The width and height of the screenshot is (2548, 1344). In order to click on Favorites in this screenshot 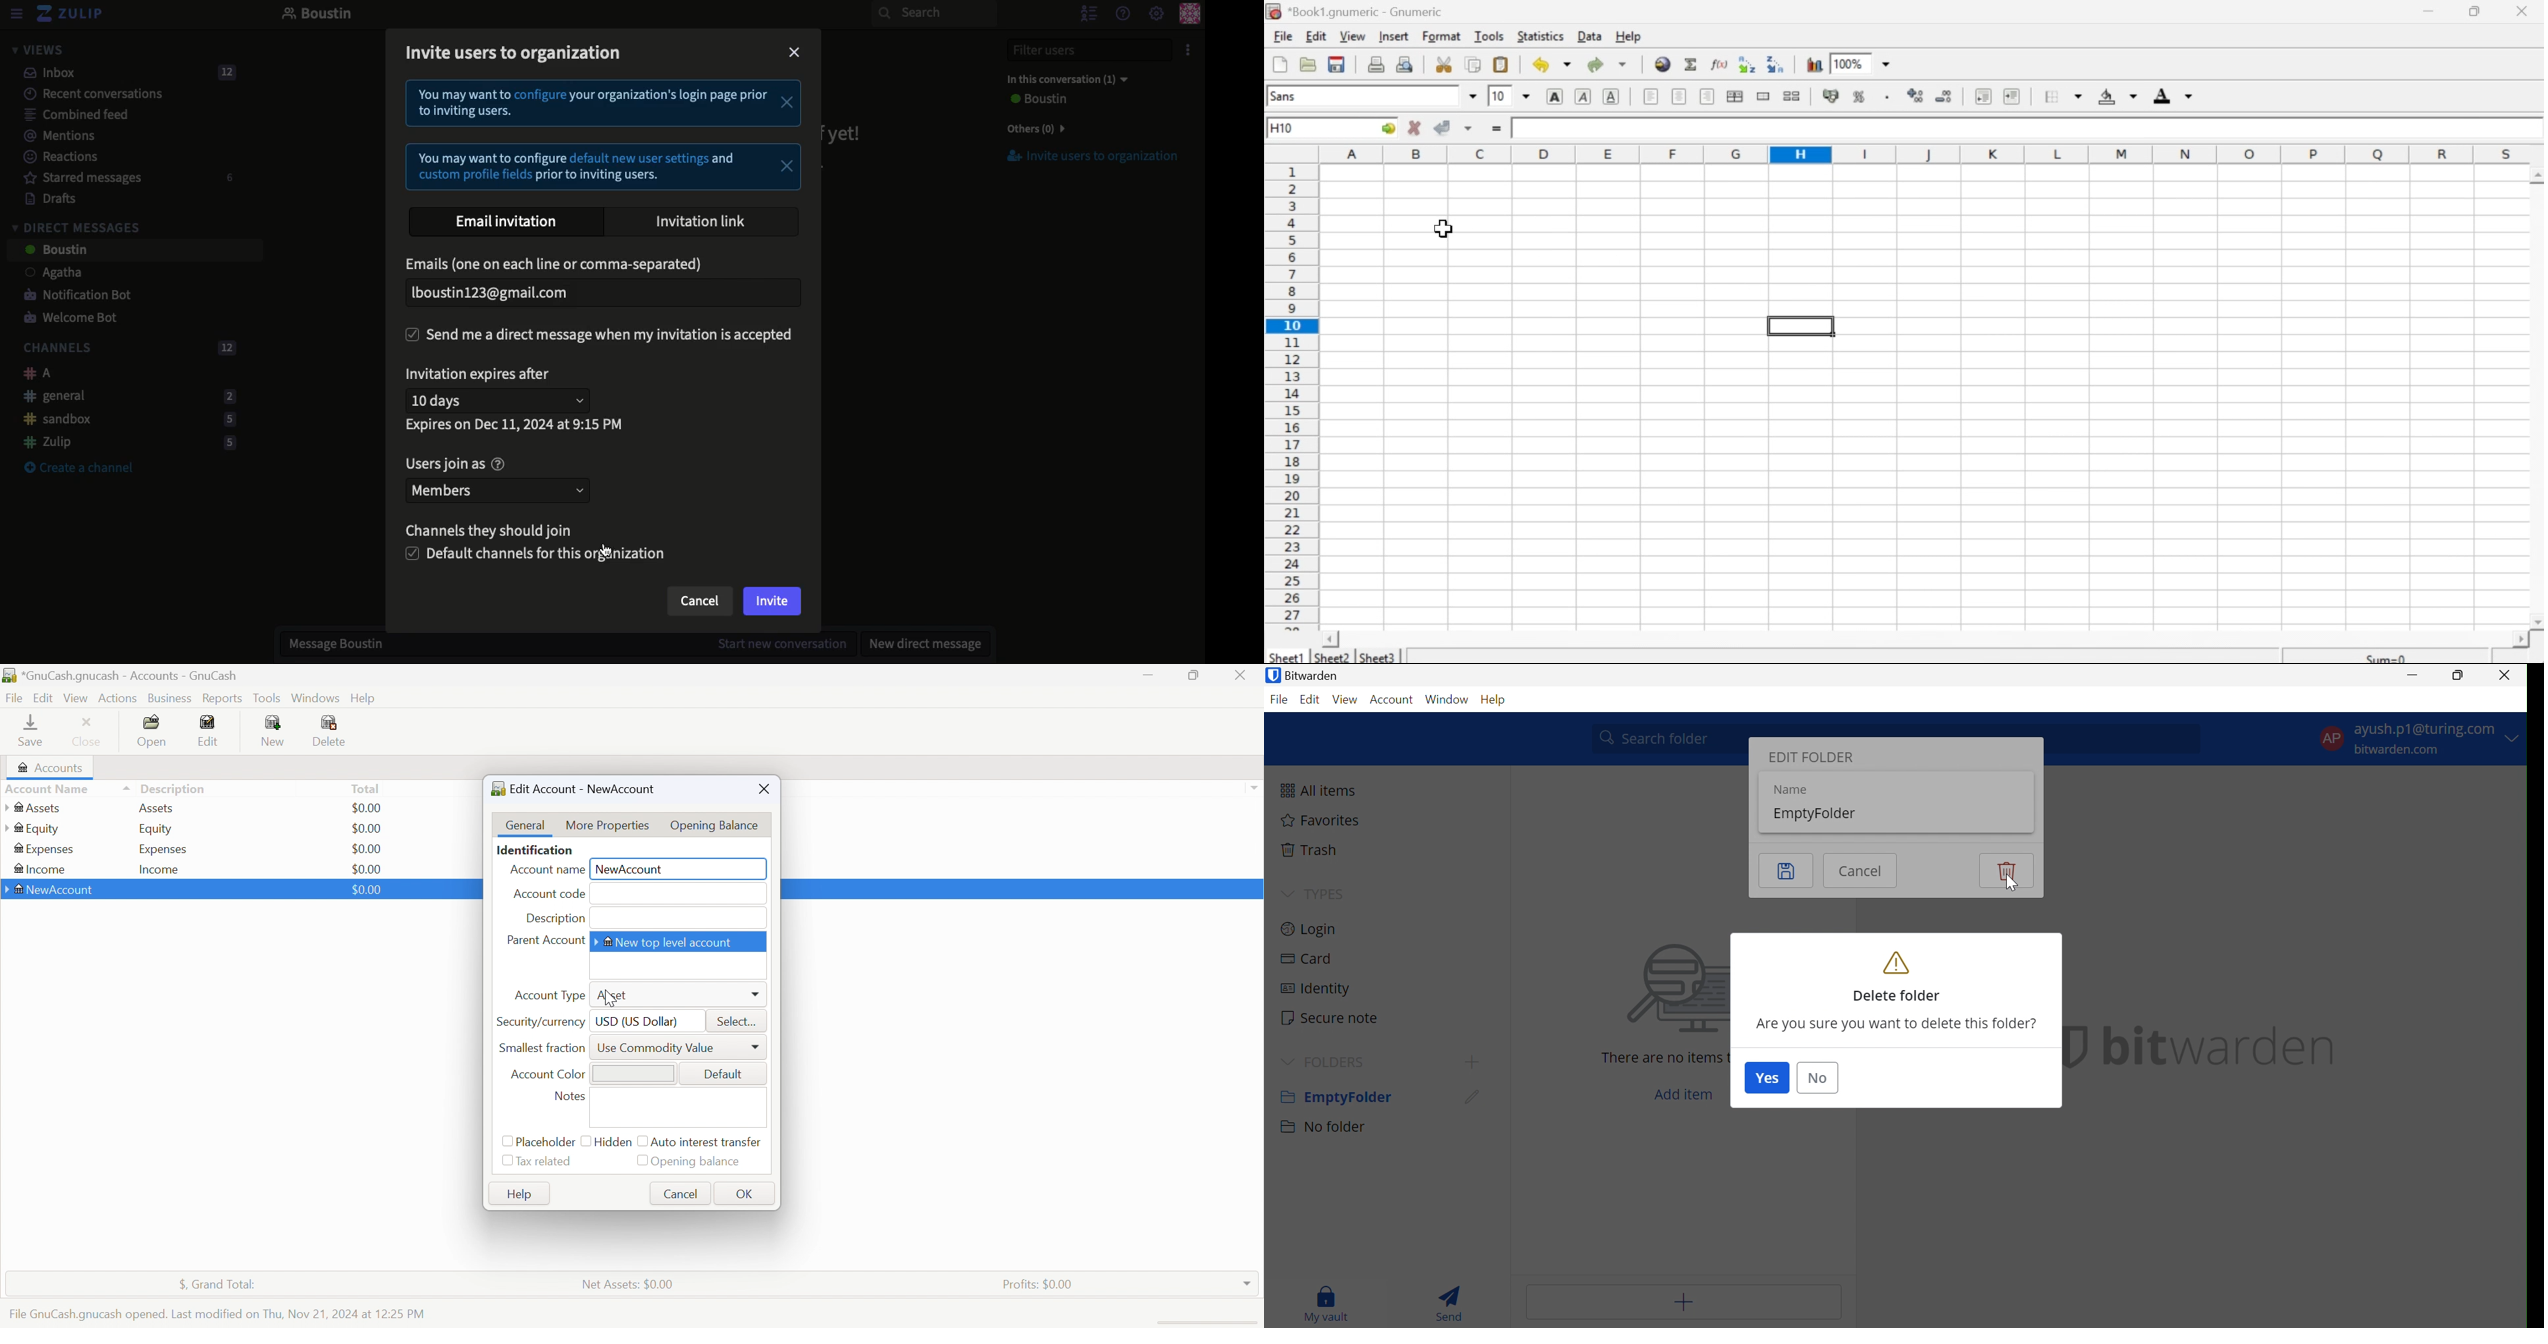, I will do `click(1321, 820)`.